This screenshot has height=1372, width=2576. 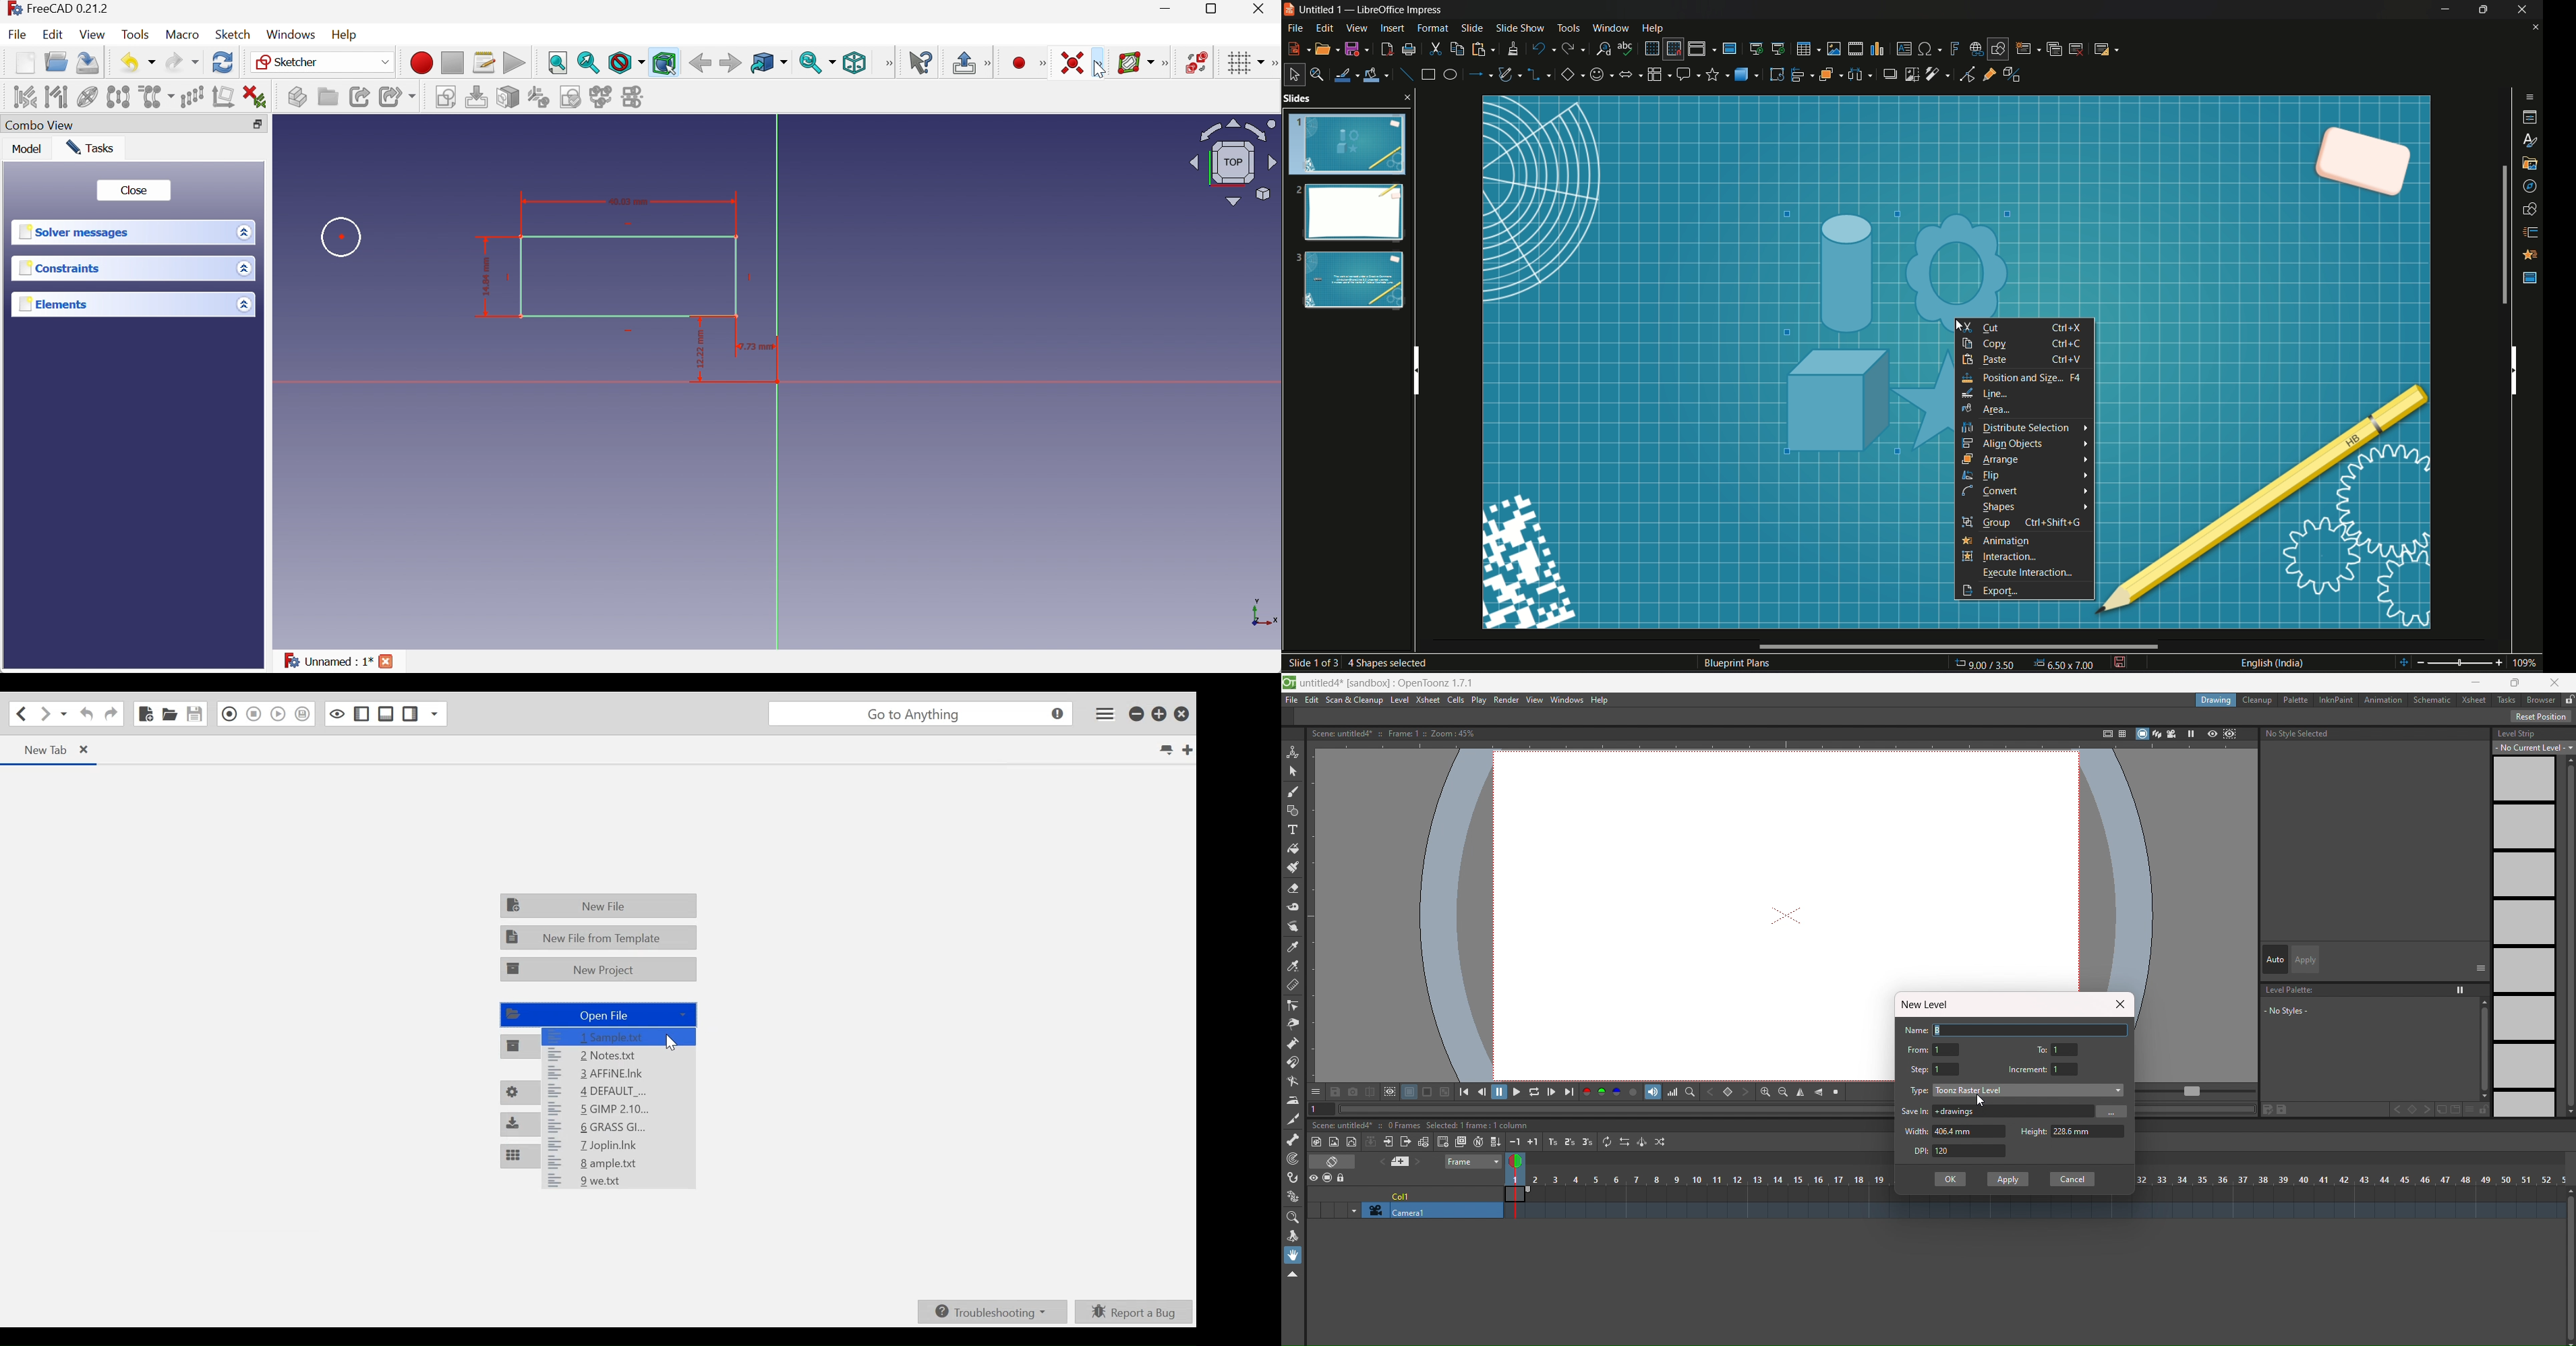 I want to click on copy , so click(x=1457, y=49).